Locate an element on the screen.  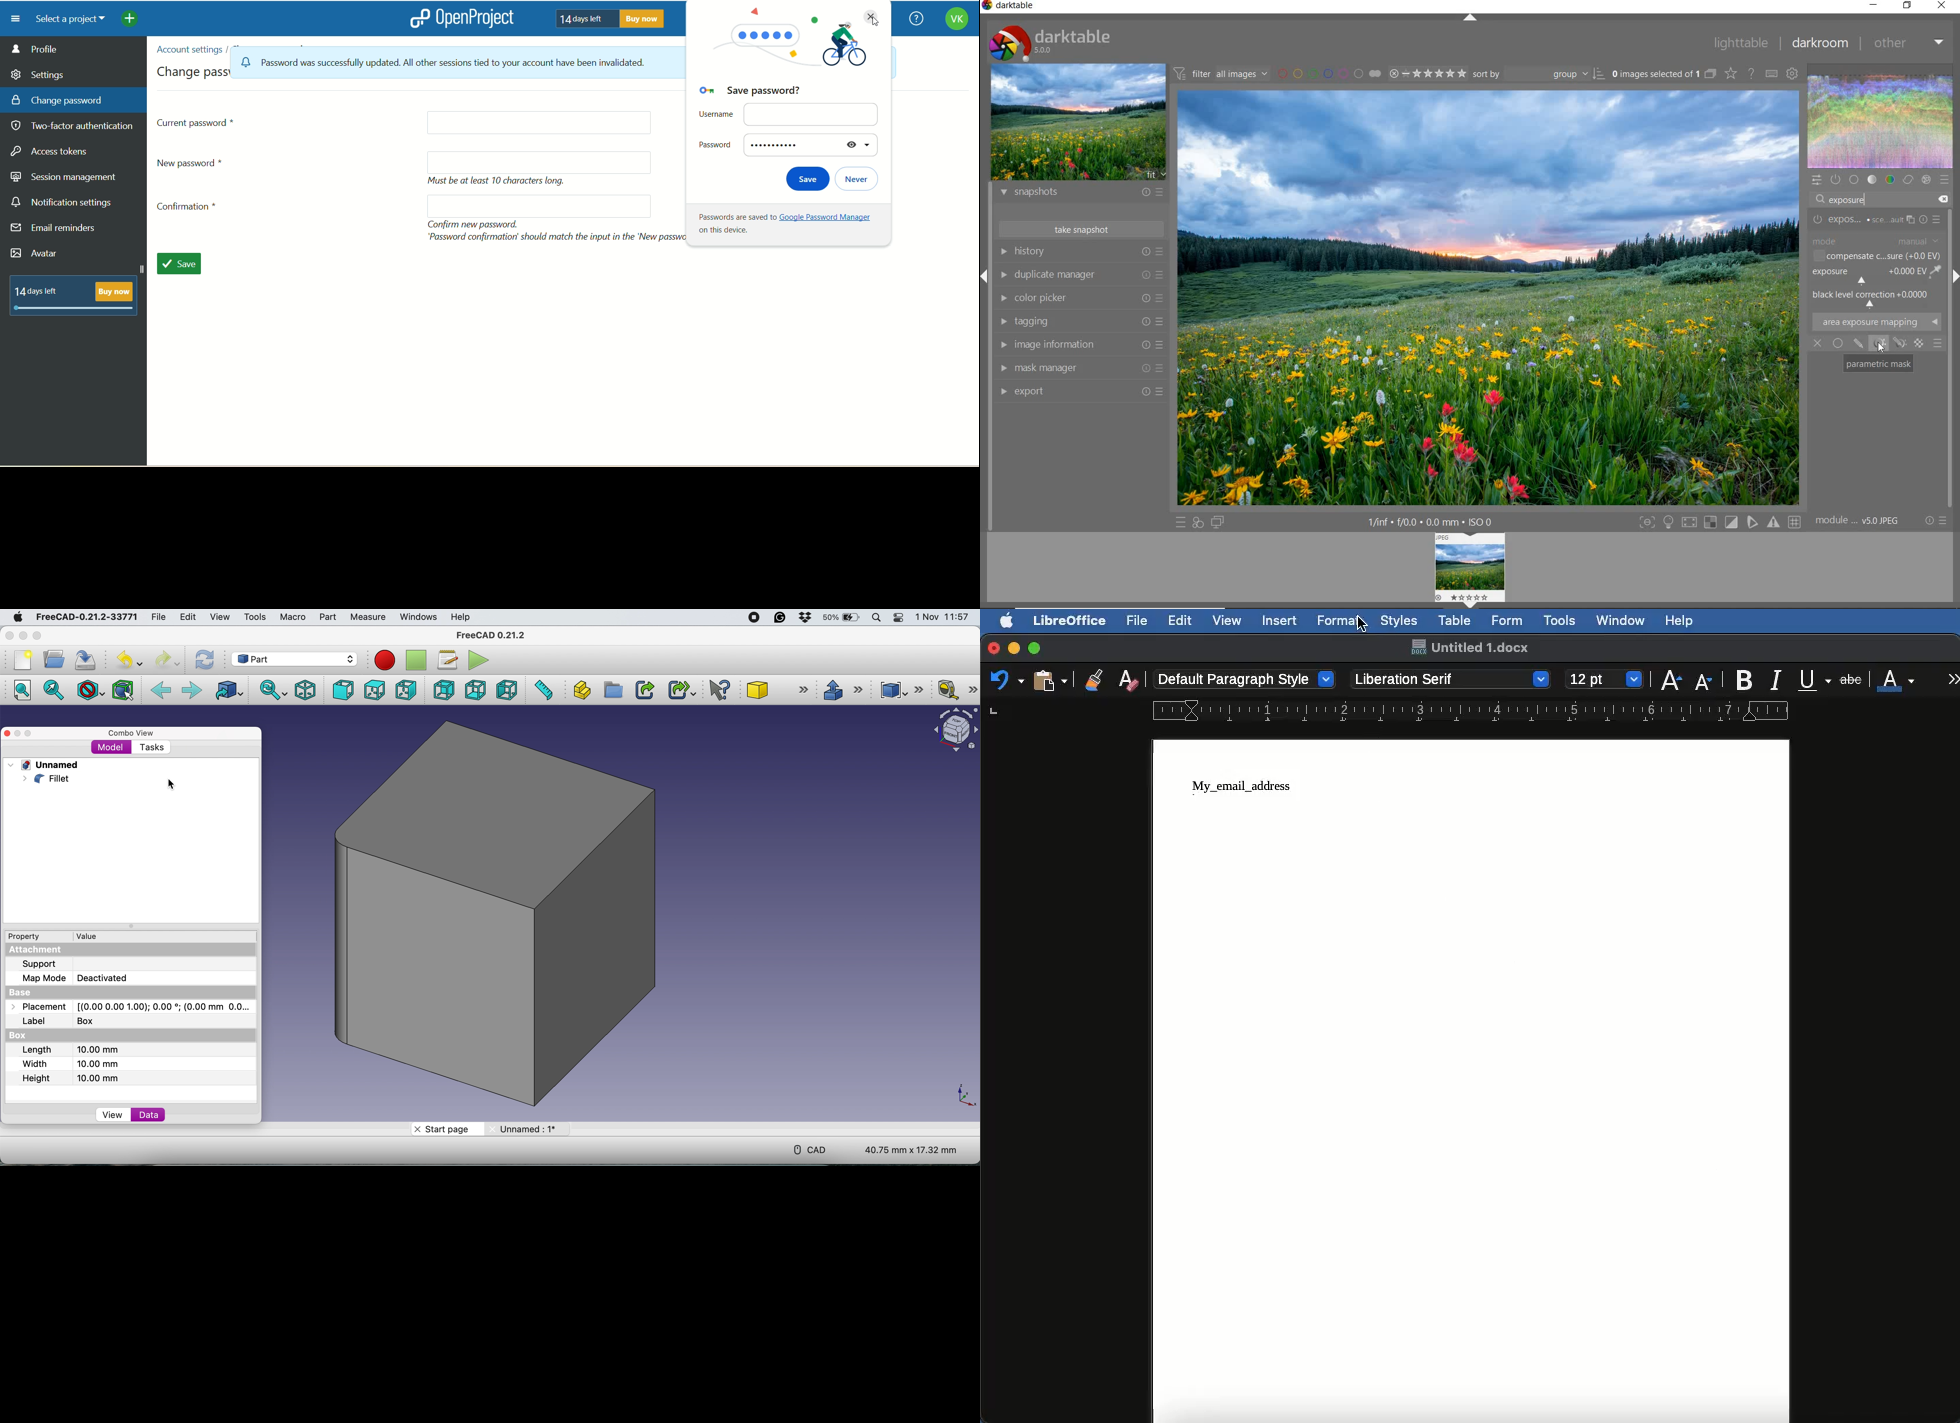
refresh is located at coordinates (204, 660).